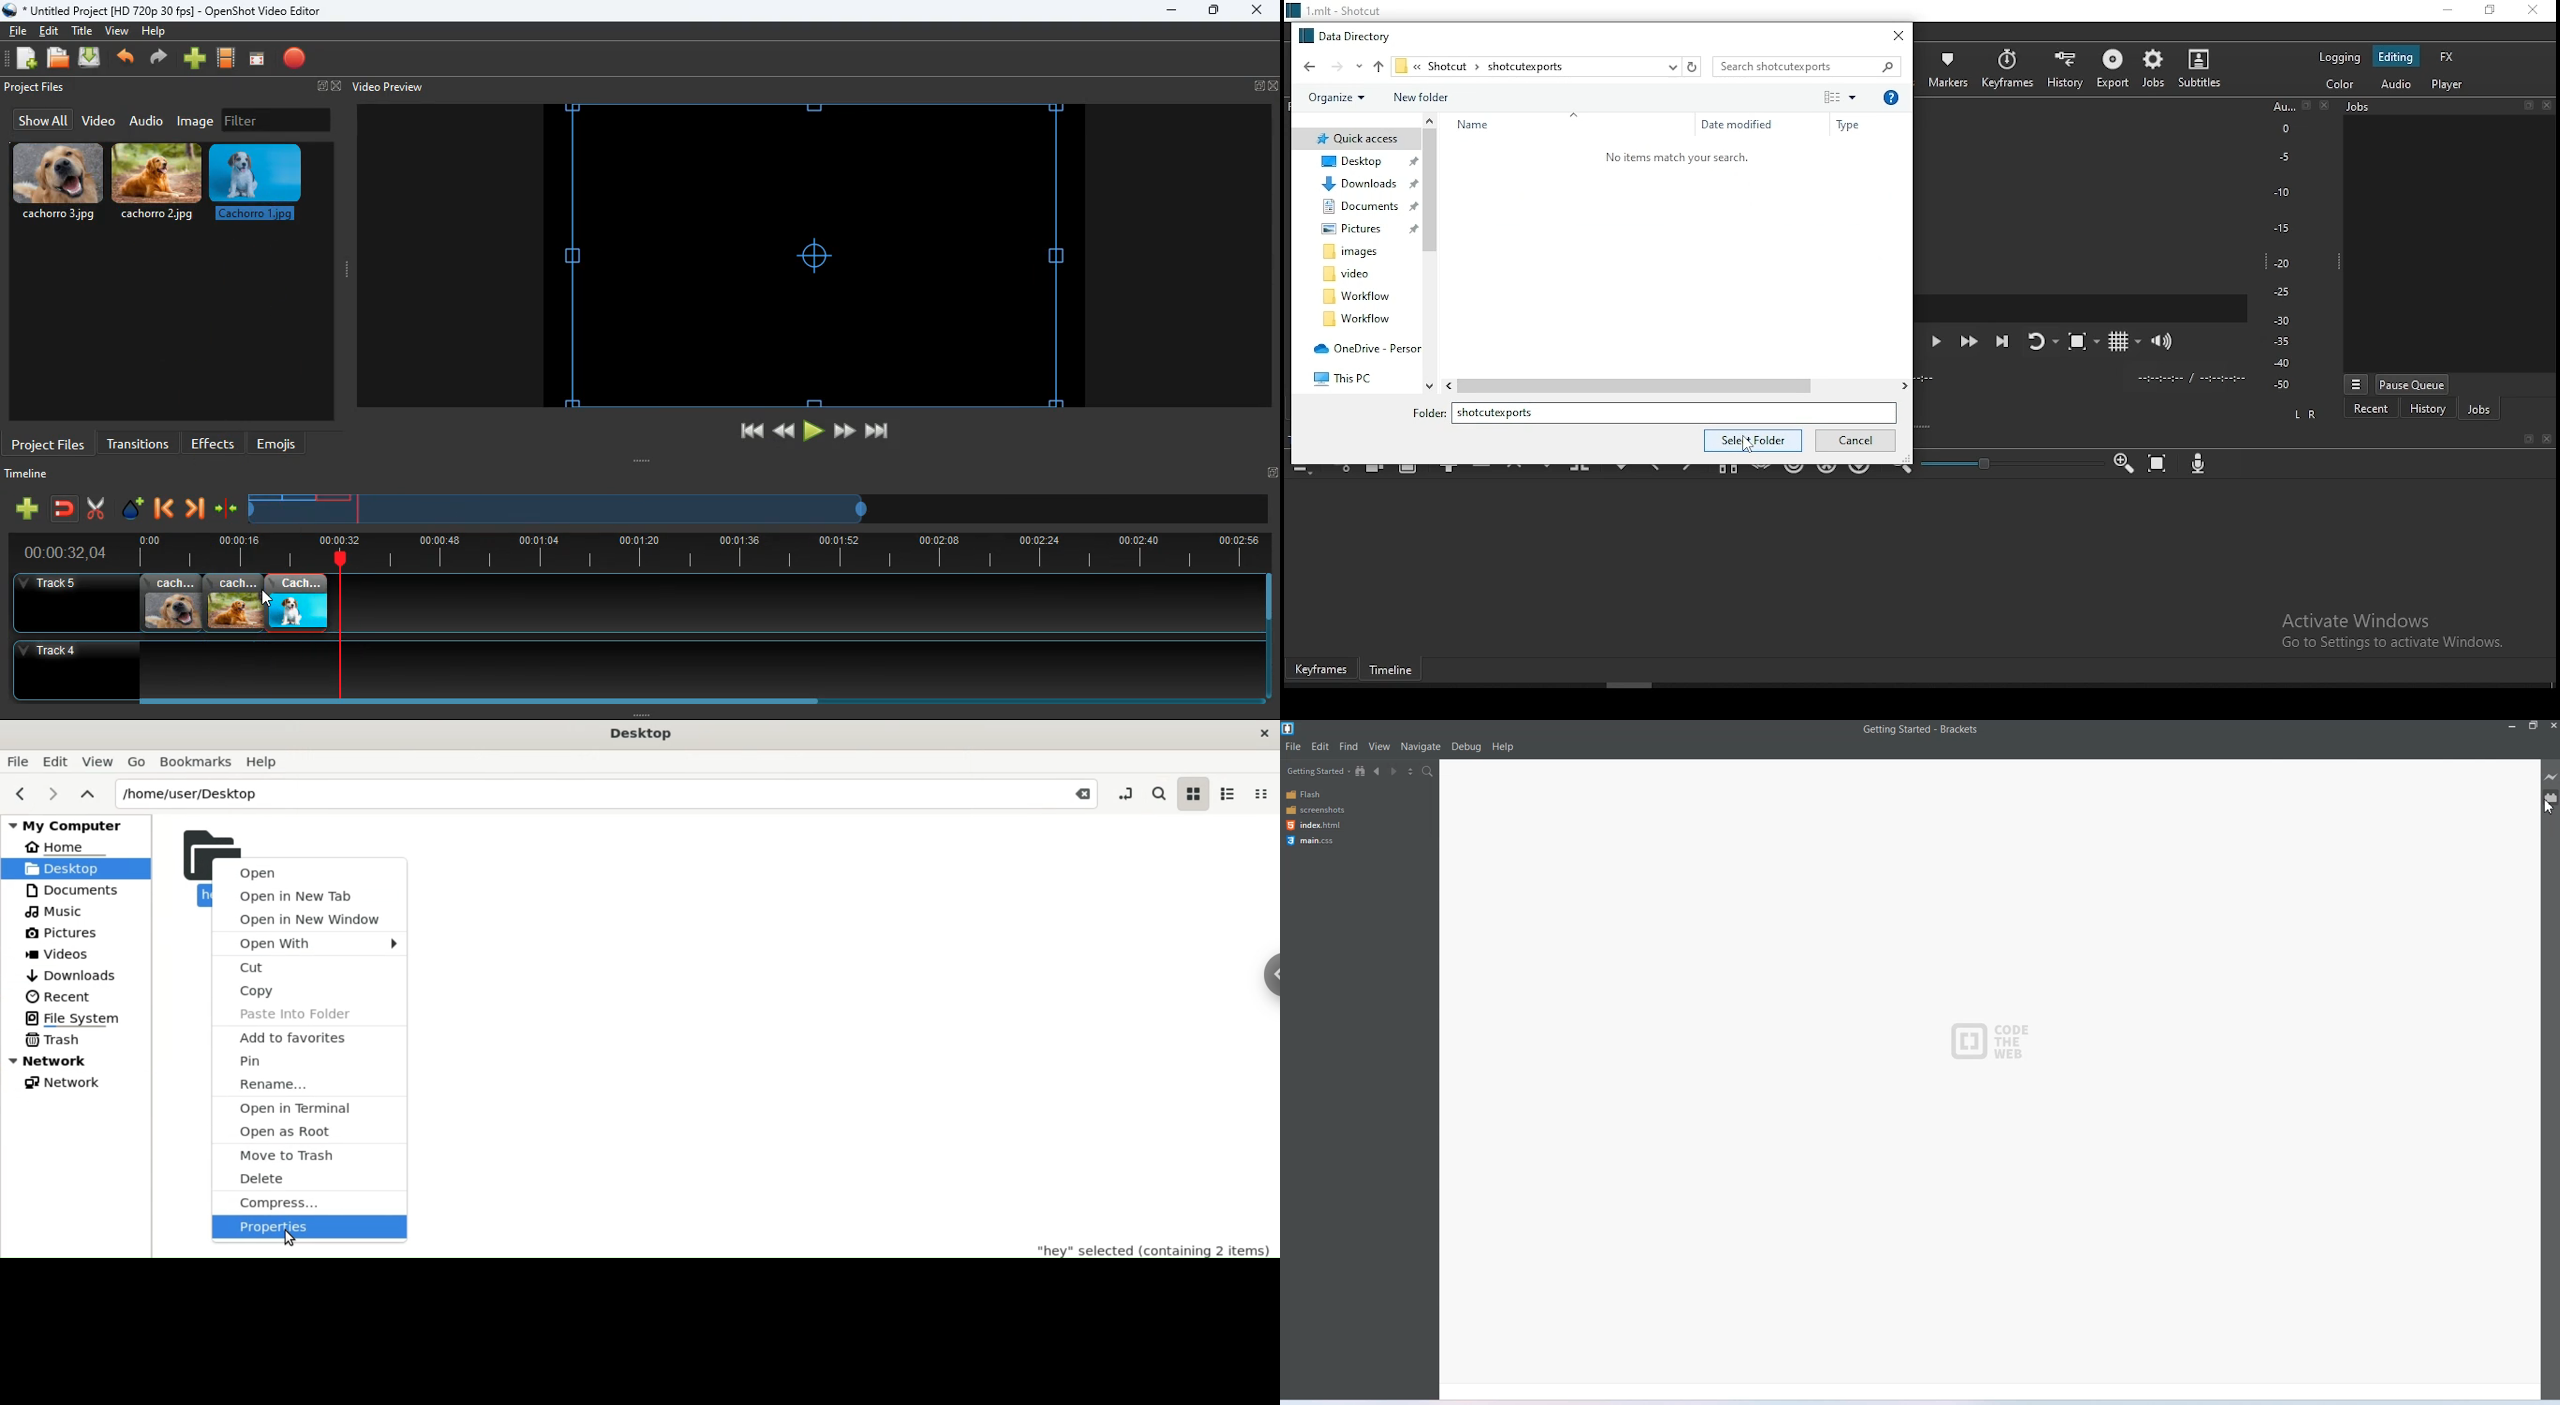  Describe the element at coordinates (59, 955) in the screenshot. I see `Videos` at that location.